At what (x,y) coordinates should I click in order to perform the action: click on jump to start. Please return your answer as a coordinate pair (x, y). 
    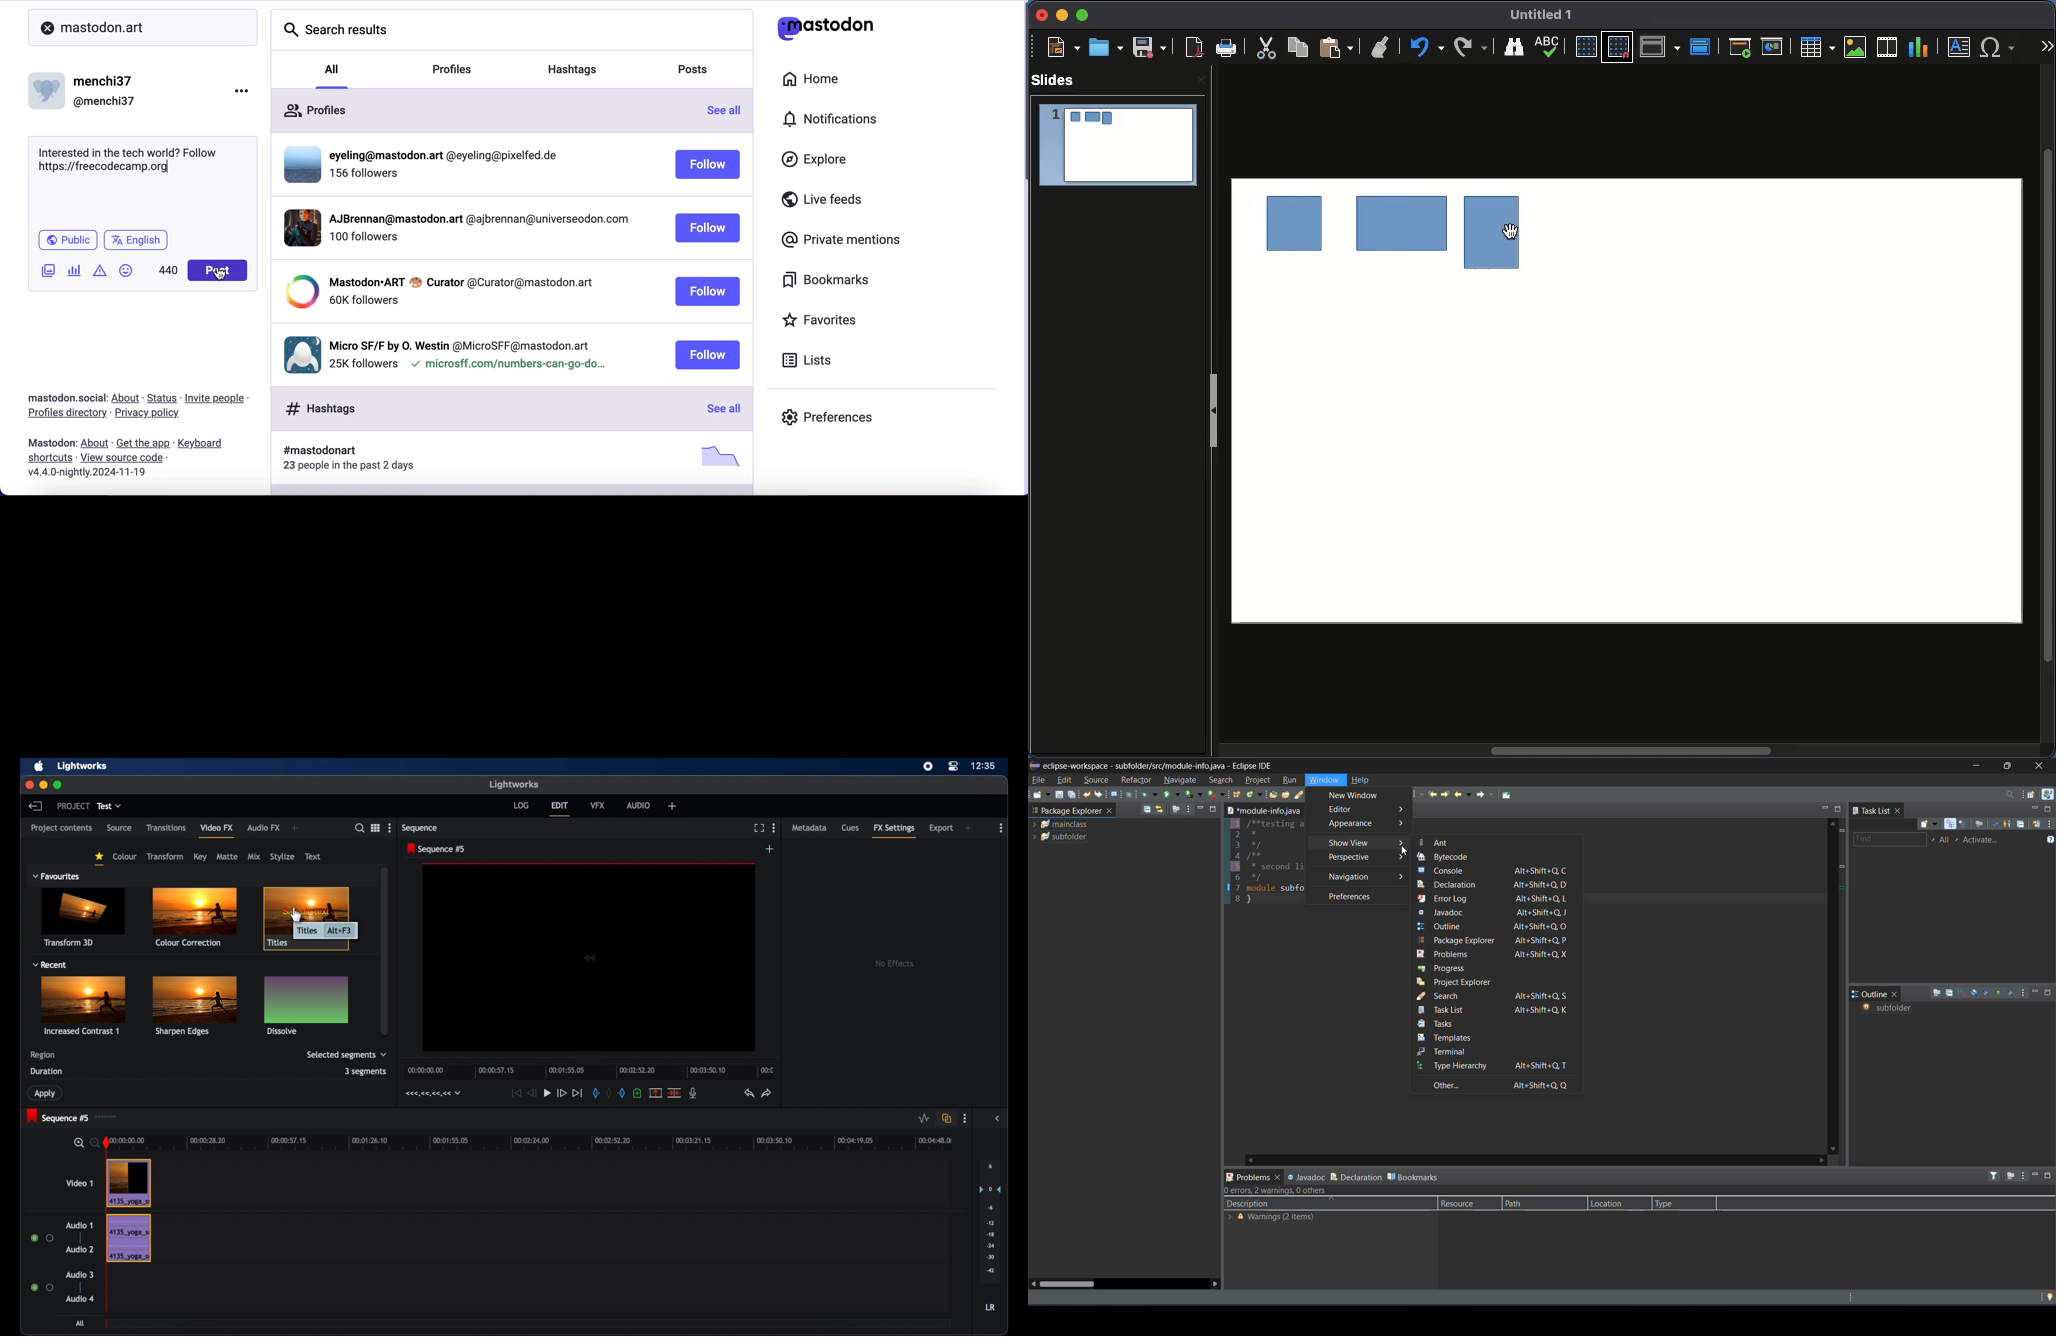
    Looking at the image, I should click on (515, 1093).